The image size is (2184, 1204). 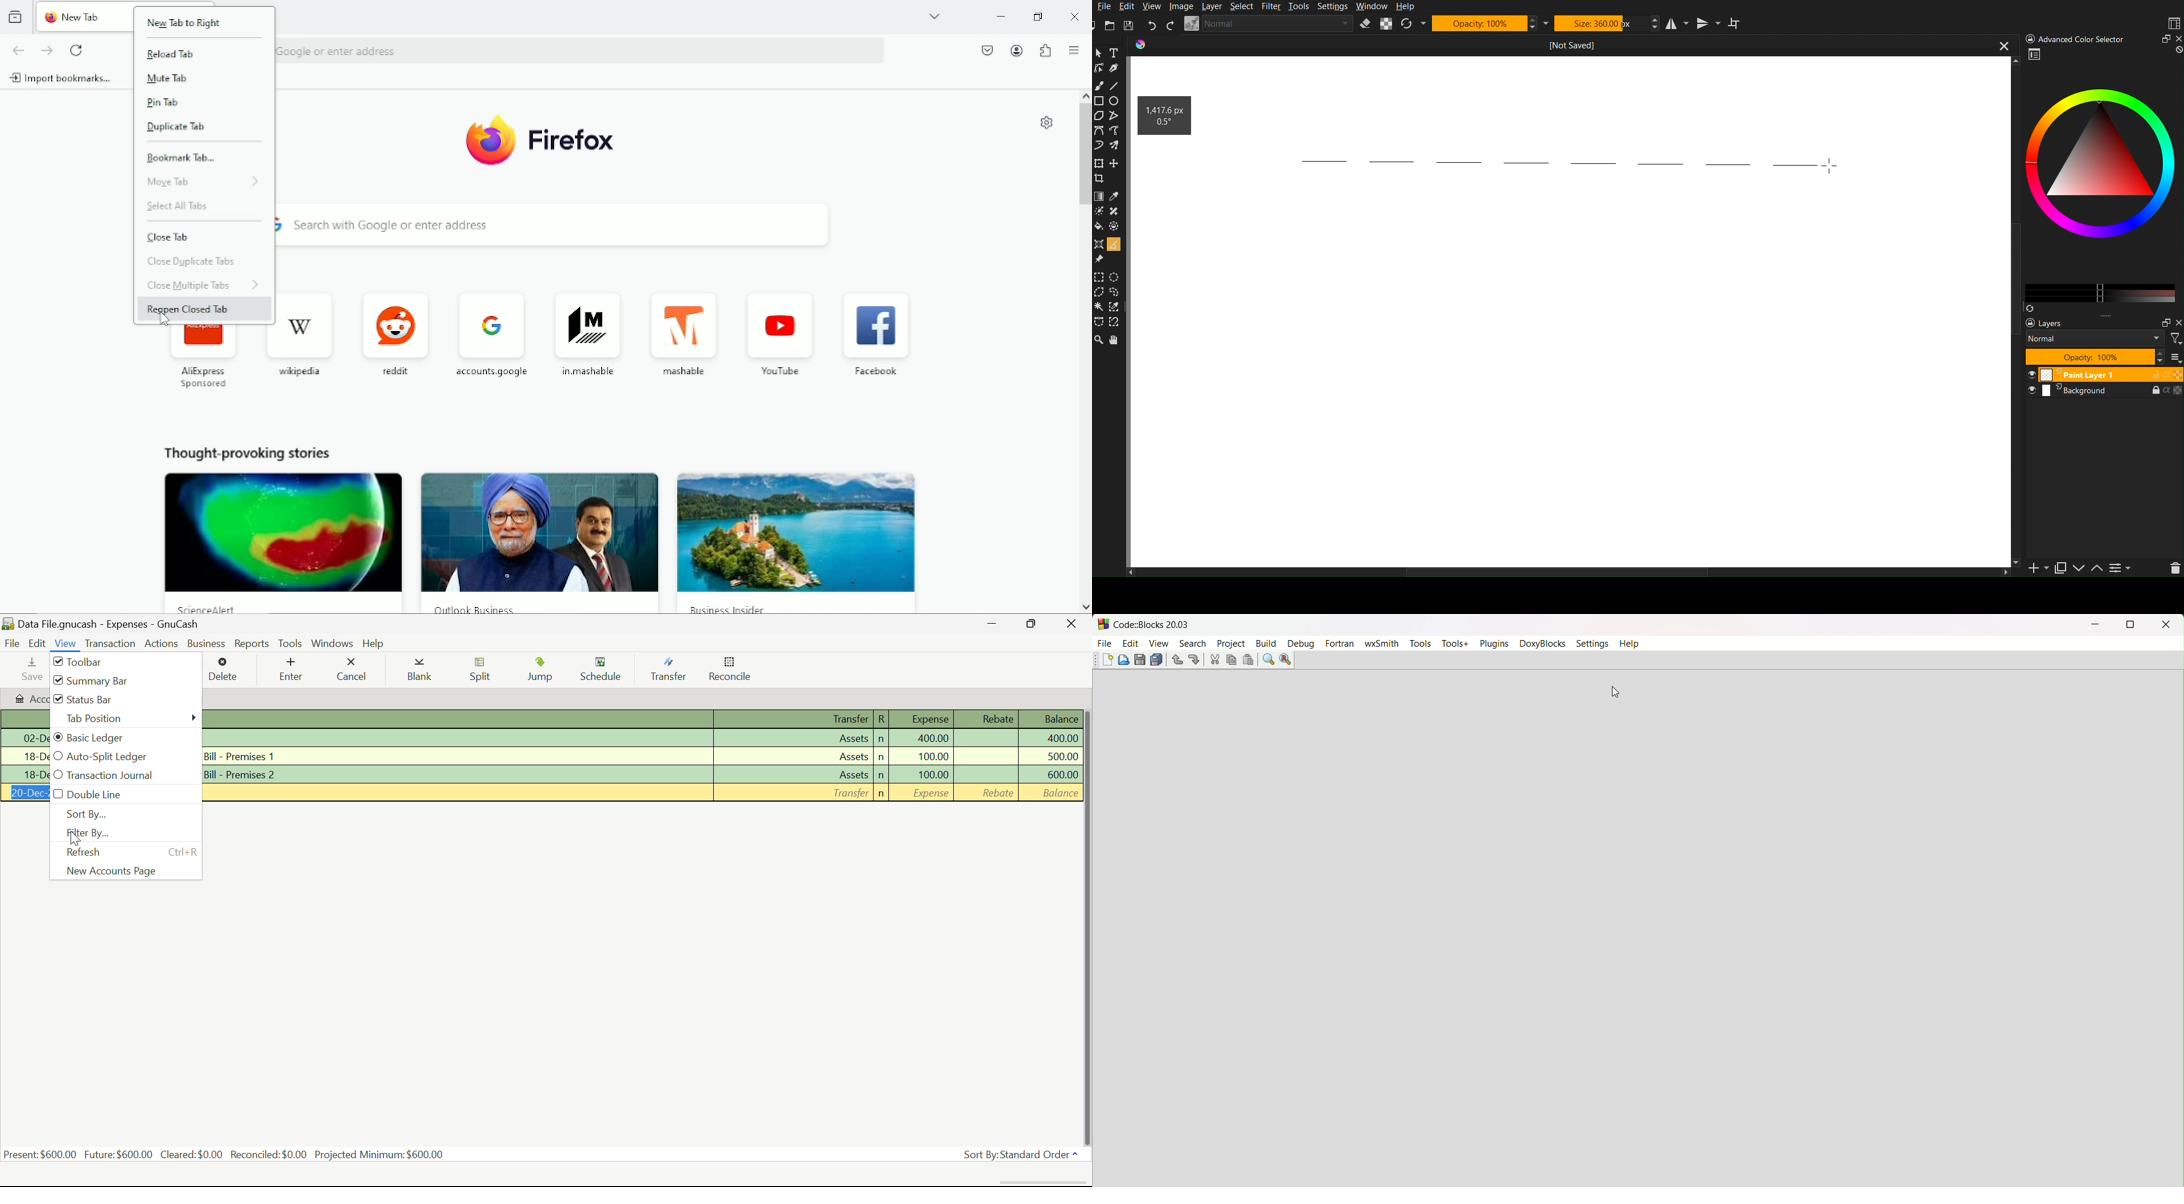 What do you see at coordinates (24, 775) in the screenshot?
I see `Date` at bounding box center [24, 775].